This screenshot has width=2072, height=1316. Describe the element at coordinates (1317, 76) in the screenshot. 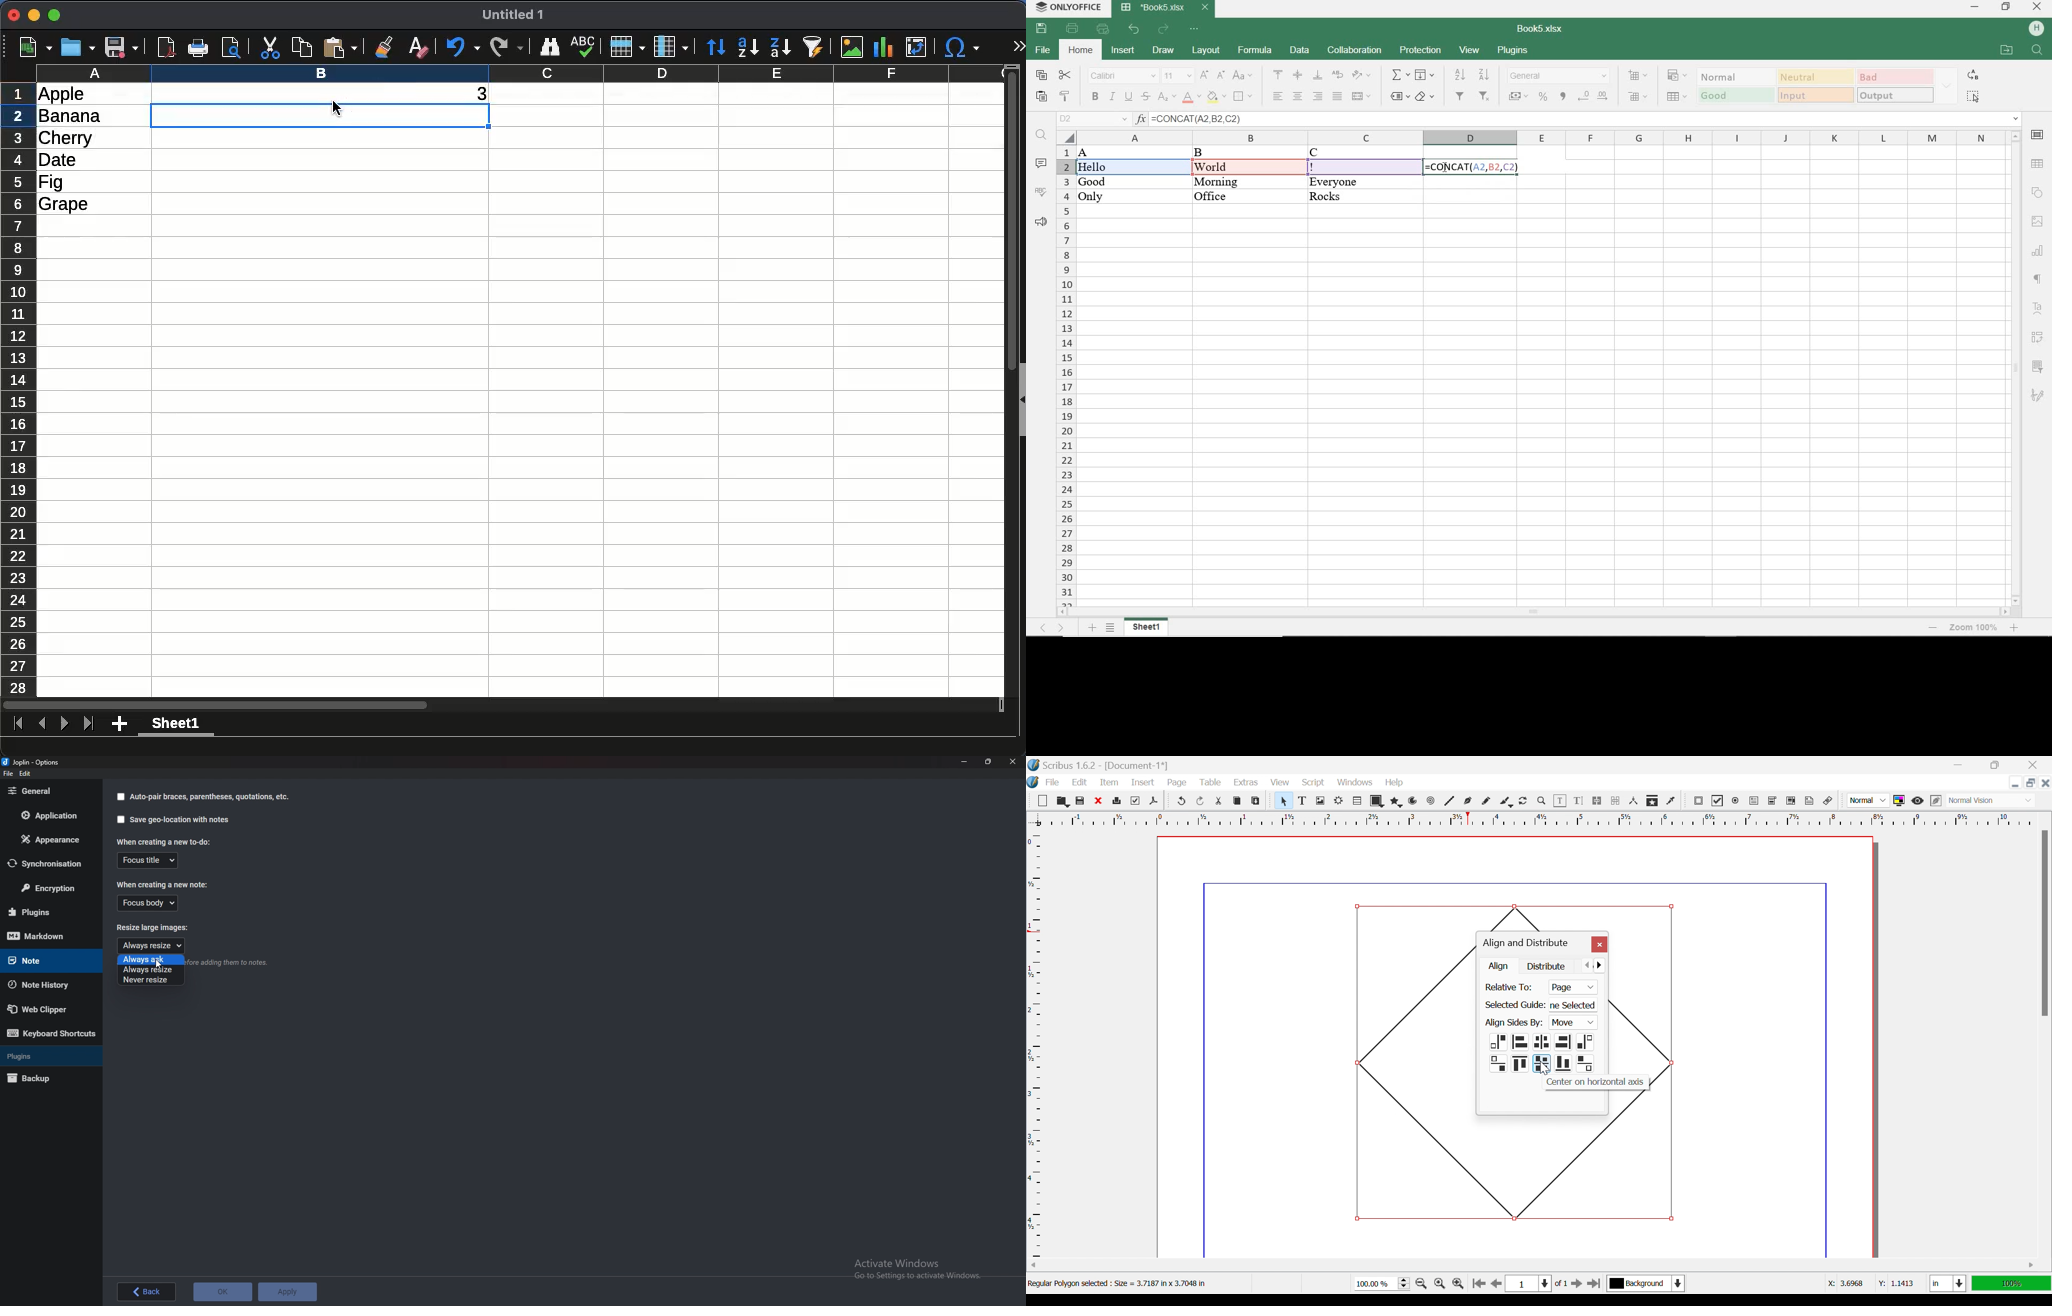

I see `ALIGN BOTTOM` at that location.